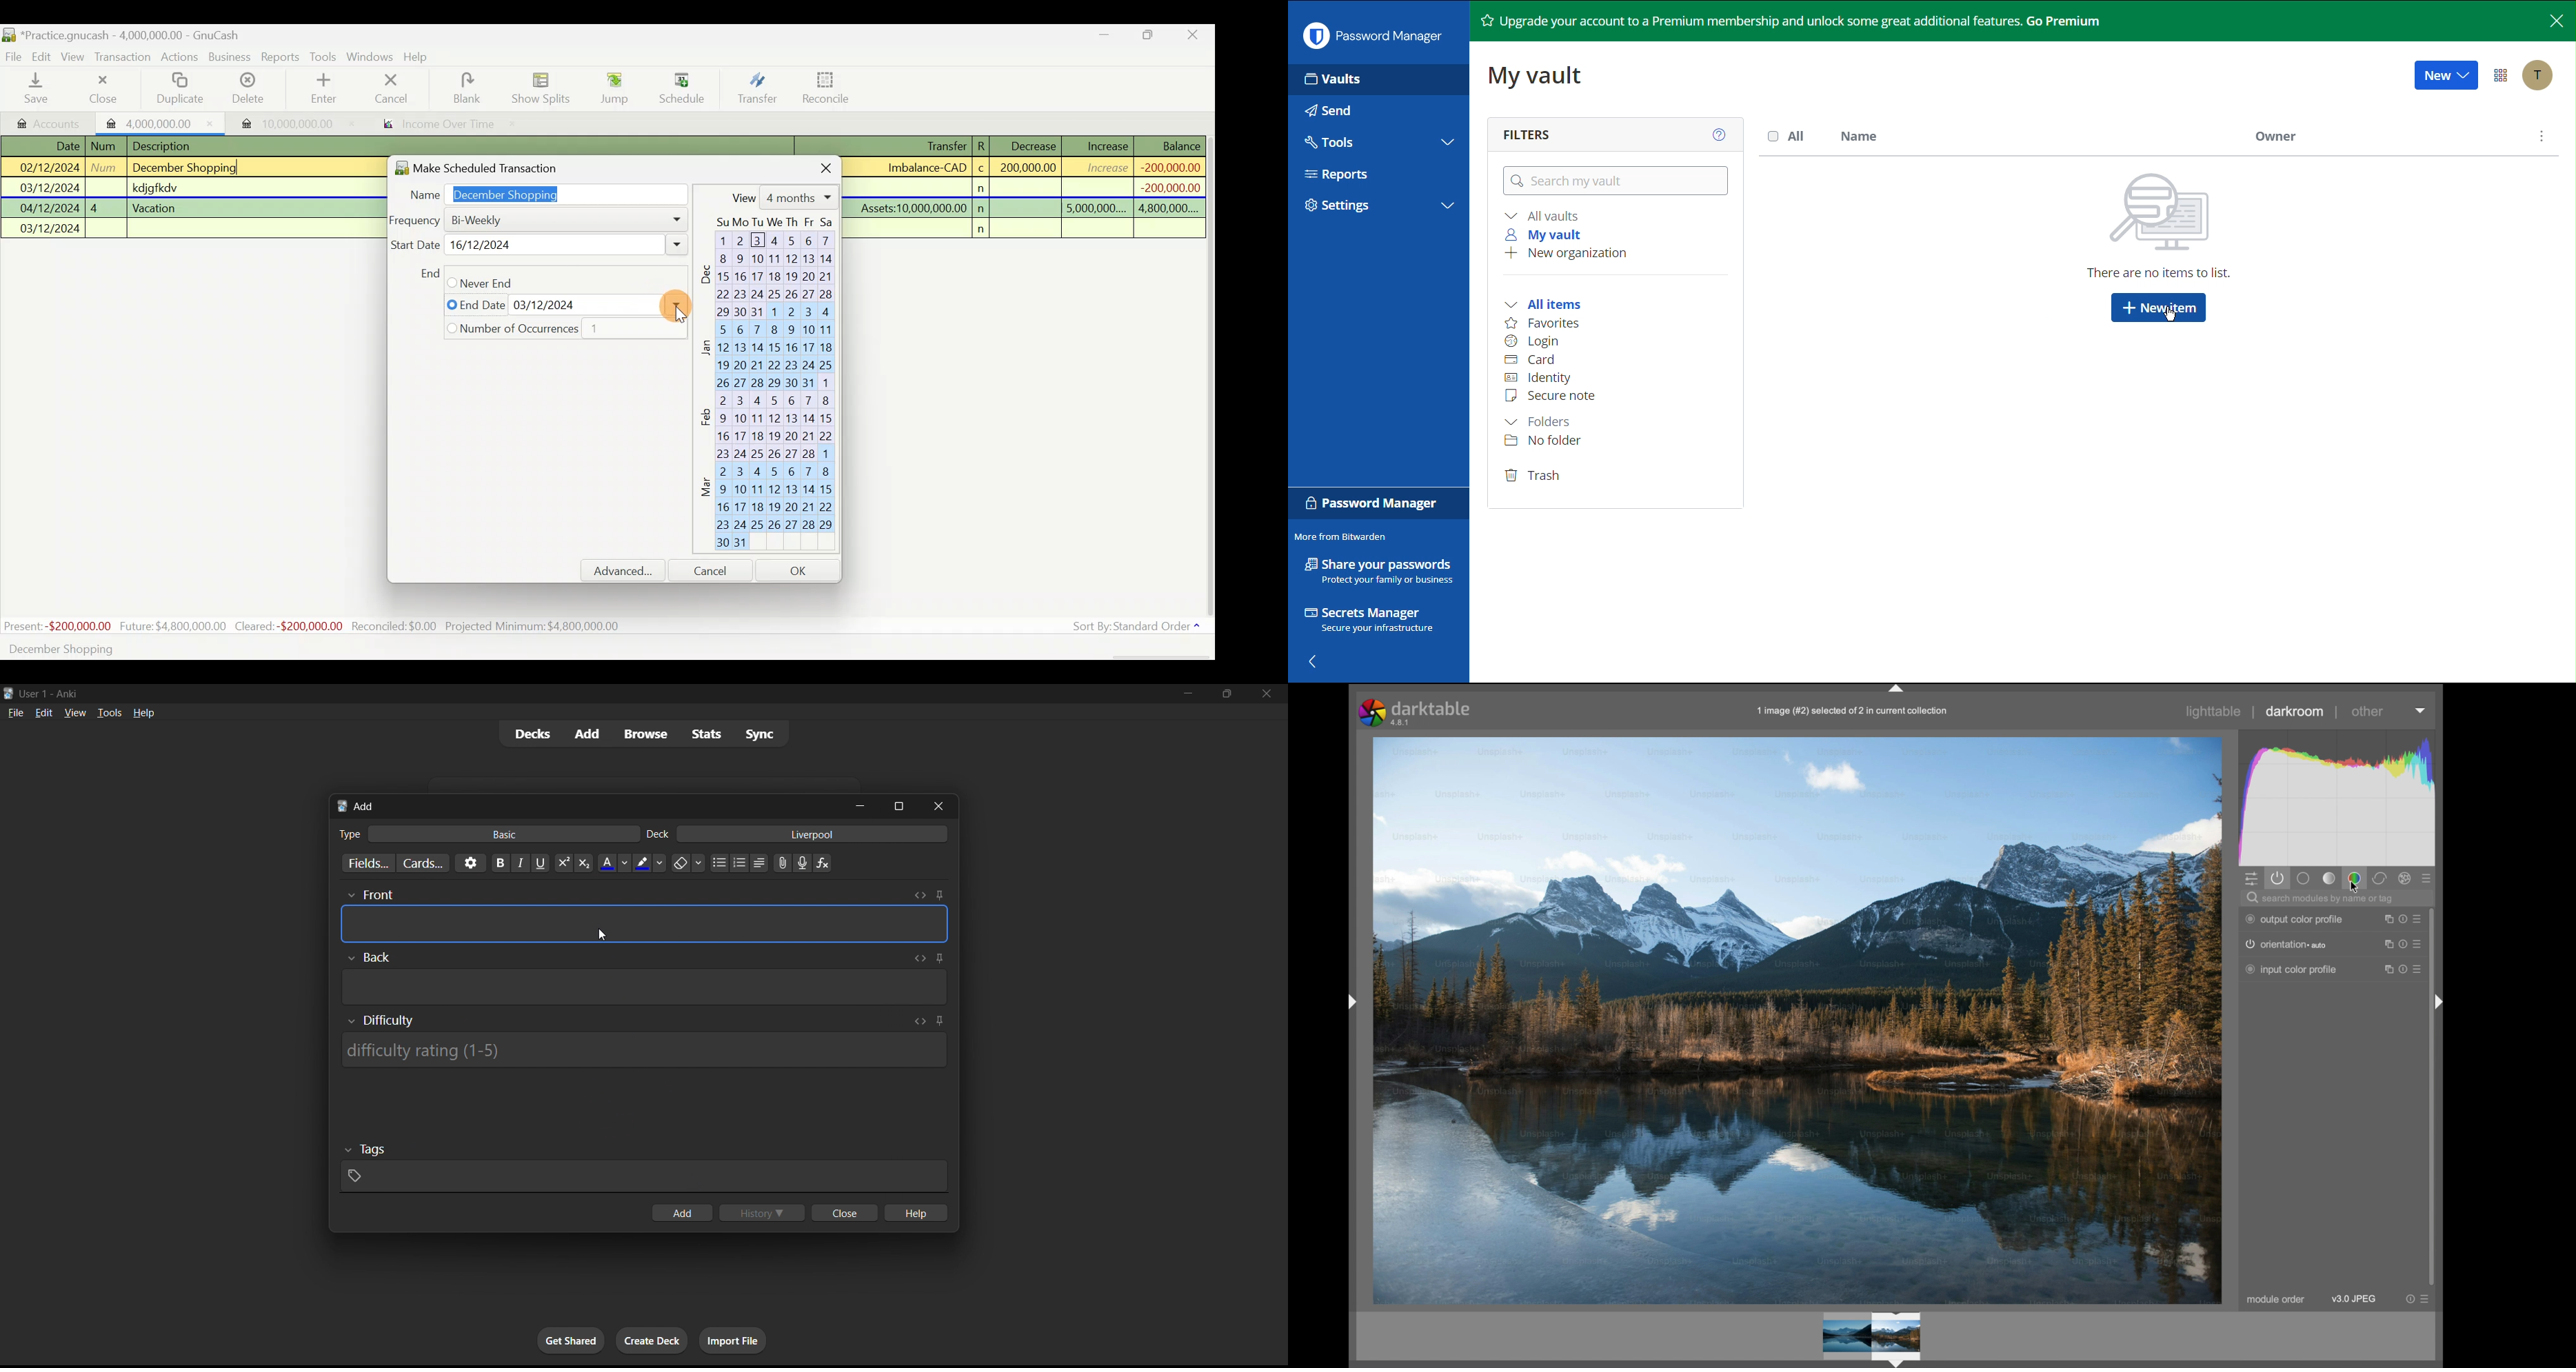 The height and width of the screenshot is (1372, 2576). Describe the element at coordinates (783, 863) in the screenshot. I see `Upload file` at that location.